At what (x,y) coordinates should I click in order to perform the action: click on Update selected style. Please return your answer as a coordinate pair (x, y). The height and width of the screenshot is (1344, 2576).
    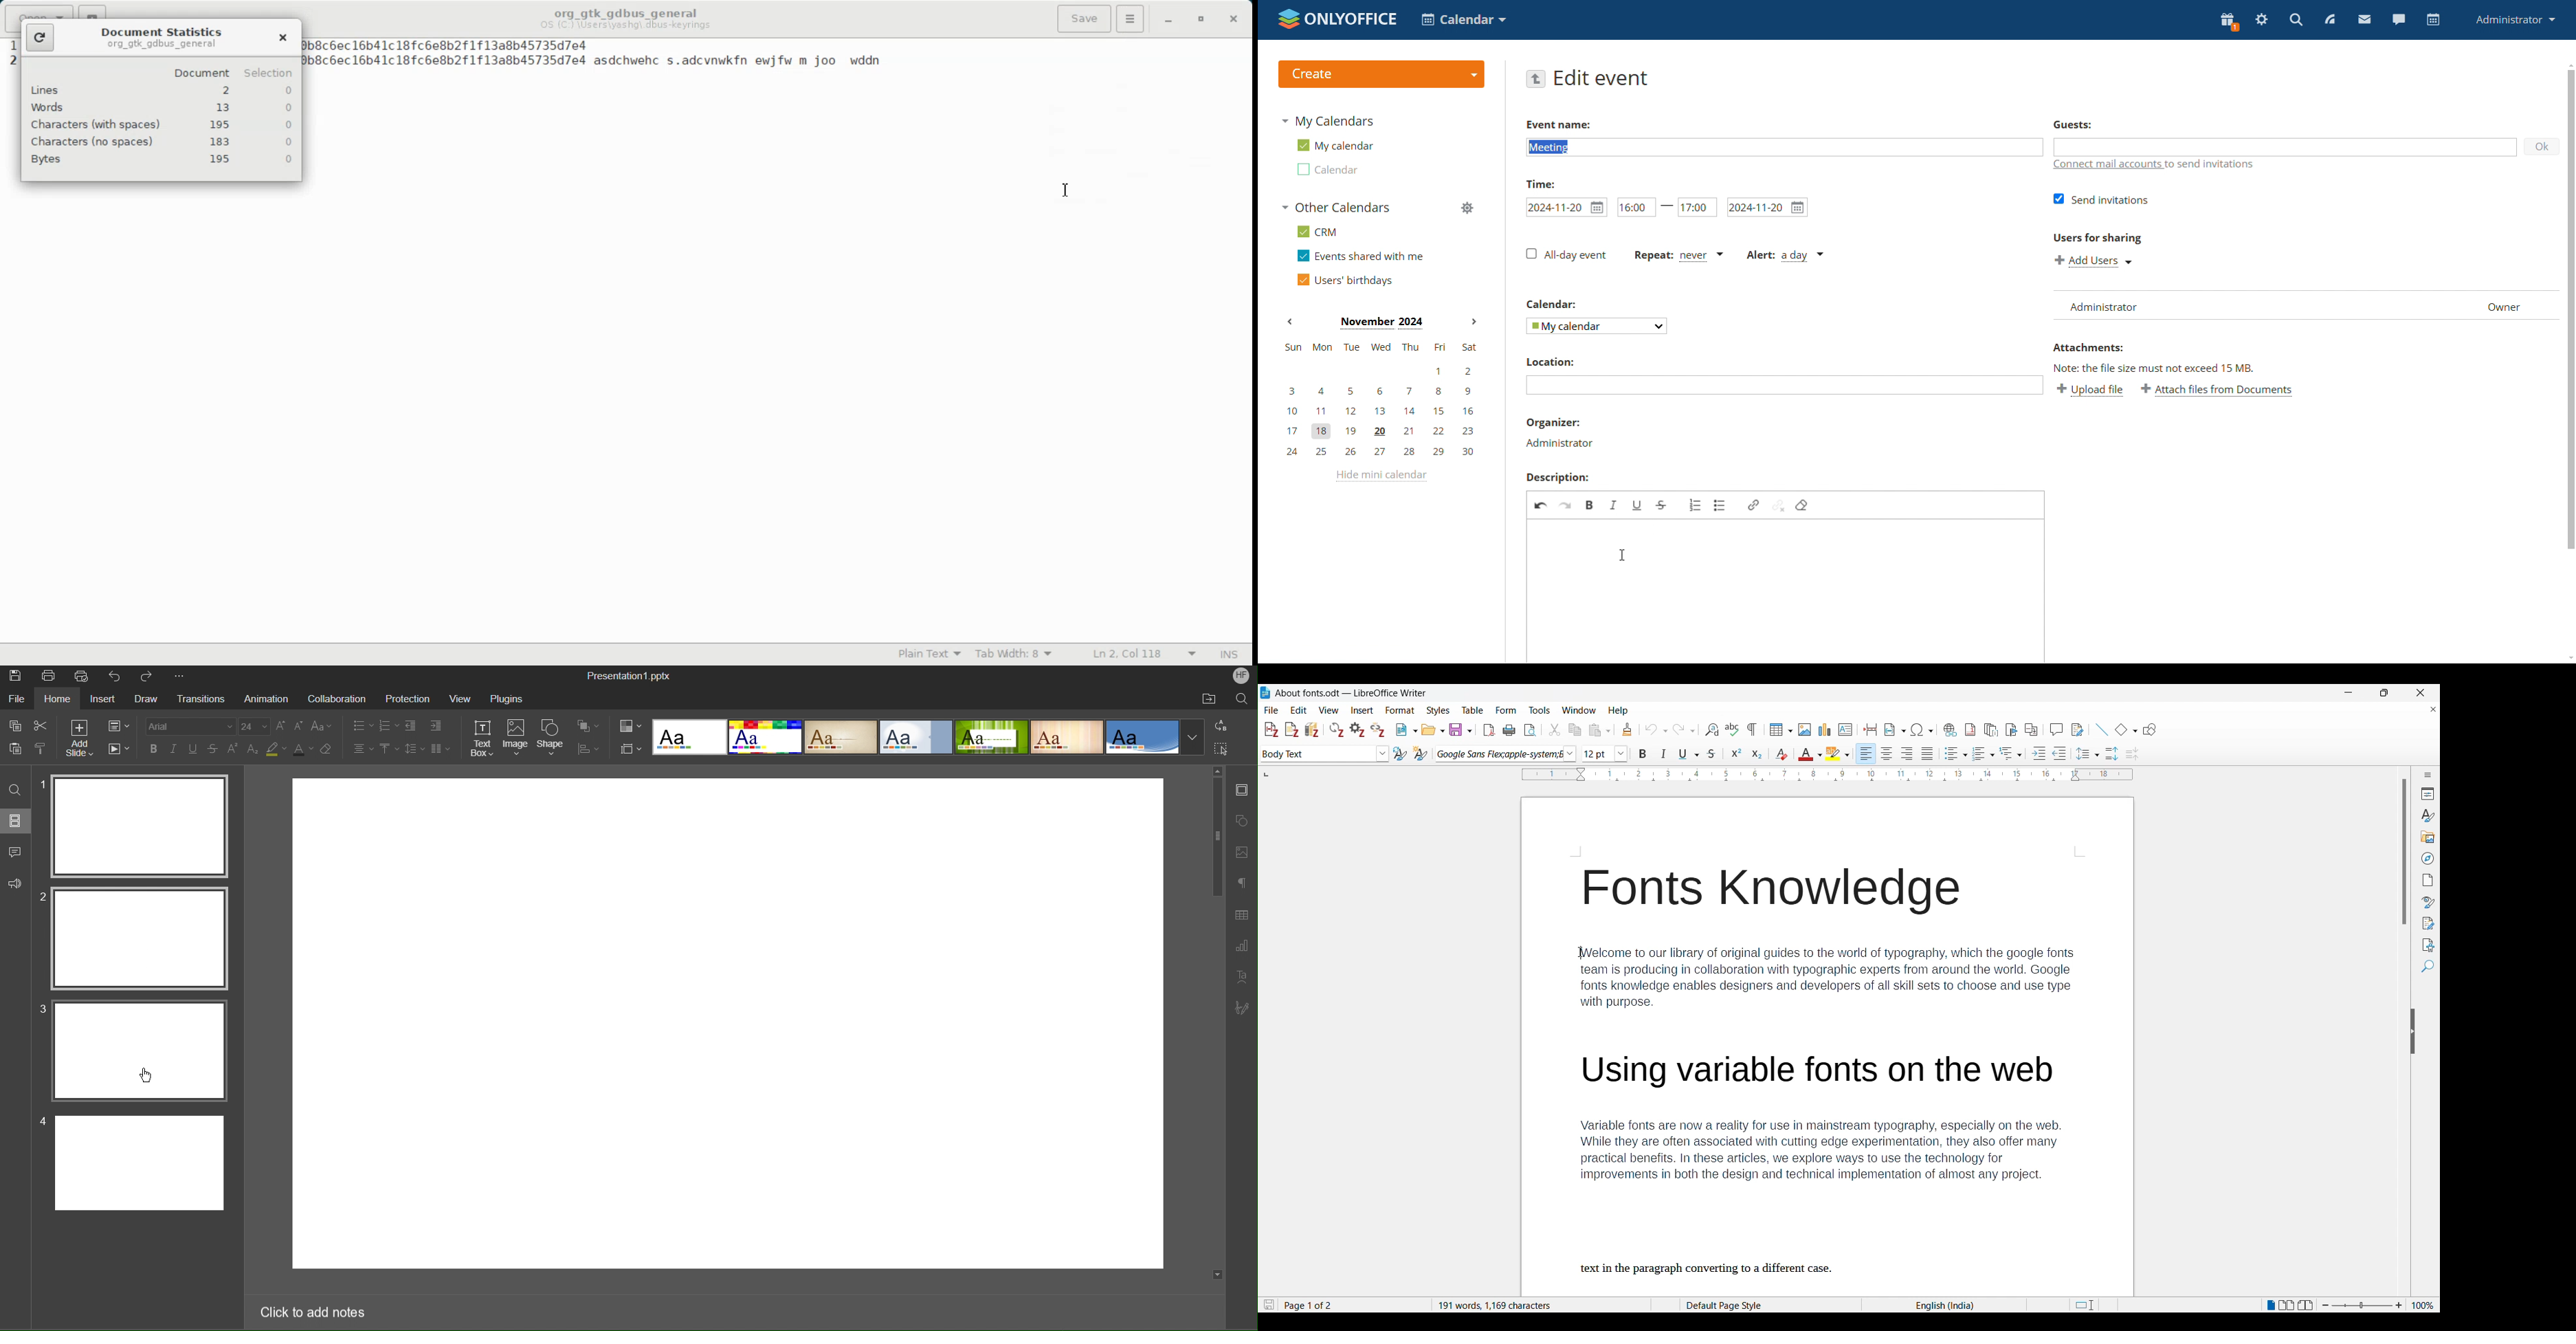
    Looking at the image, I should click on (1400, 754).